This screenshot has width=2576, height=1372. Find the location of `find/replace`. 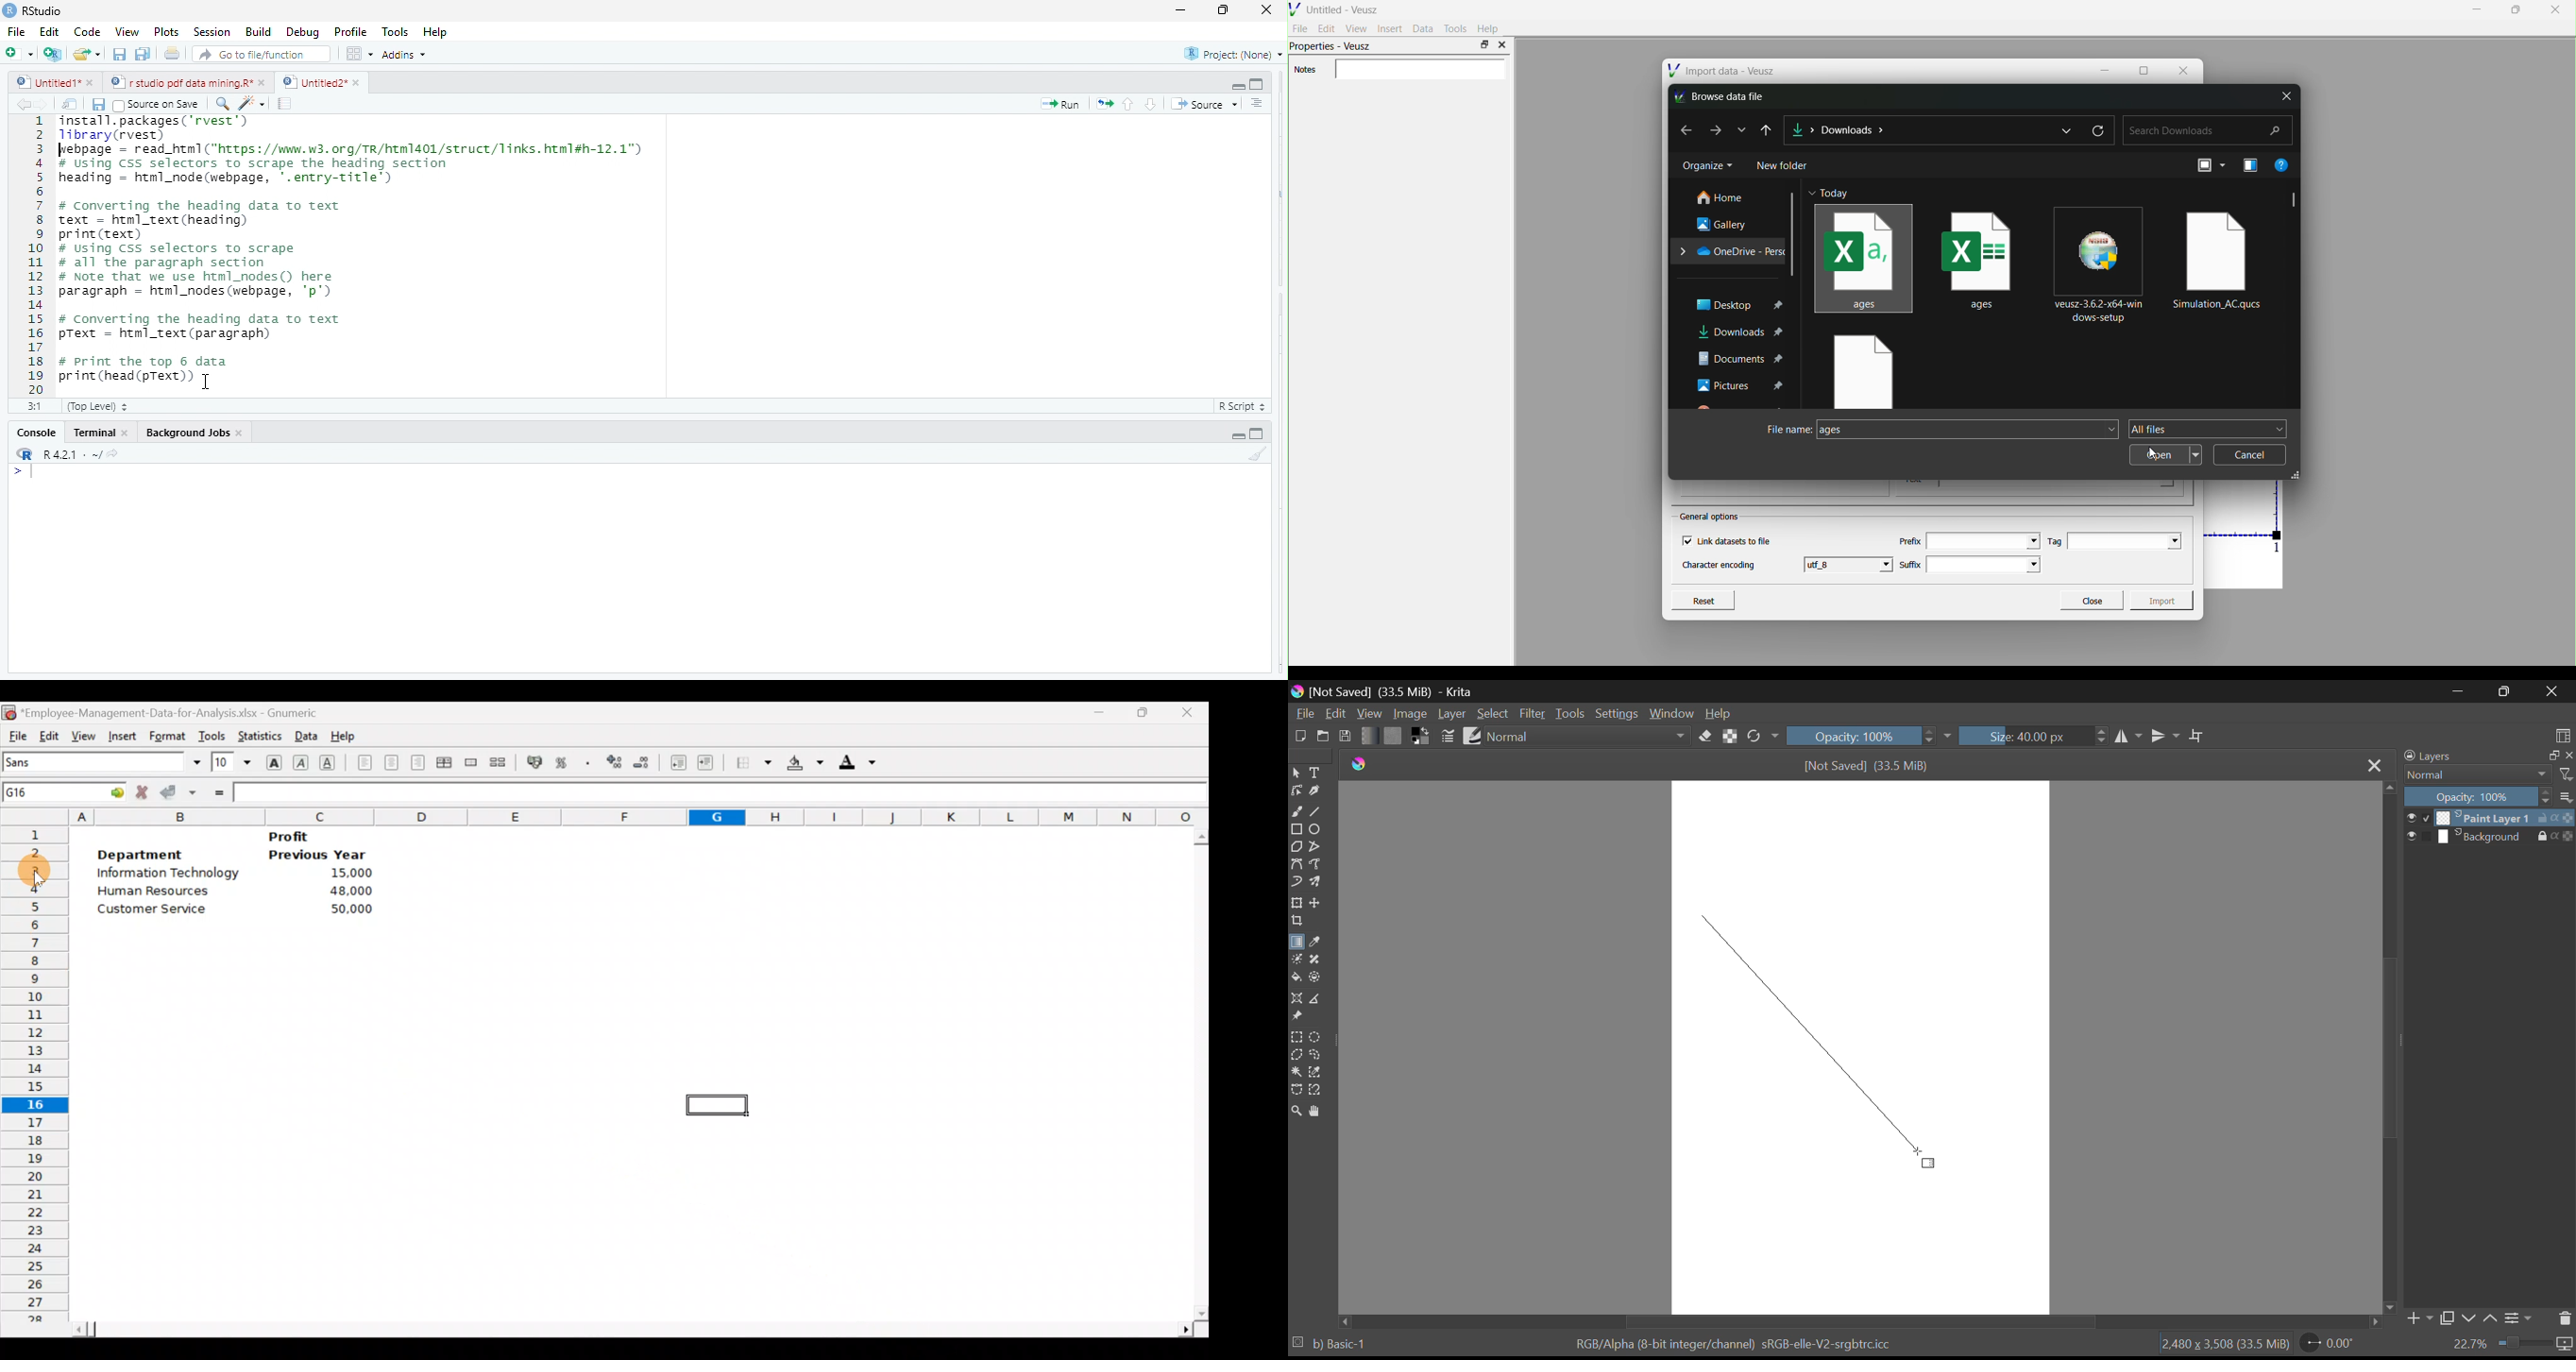

find/replace is located at coordinates (221, 103).